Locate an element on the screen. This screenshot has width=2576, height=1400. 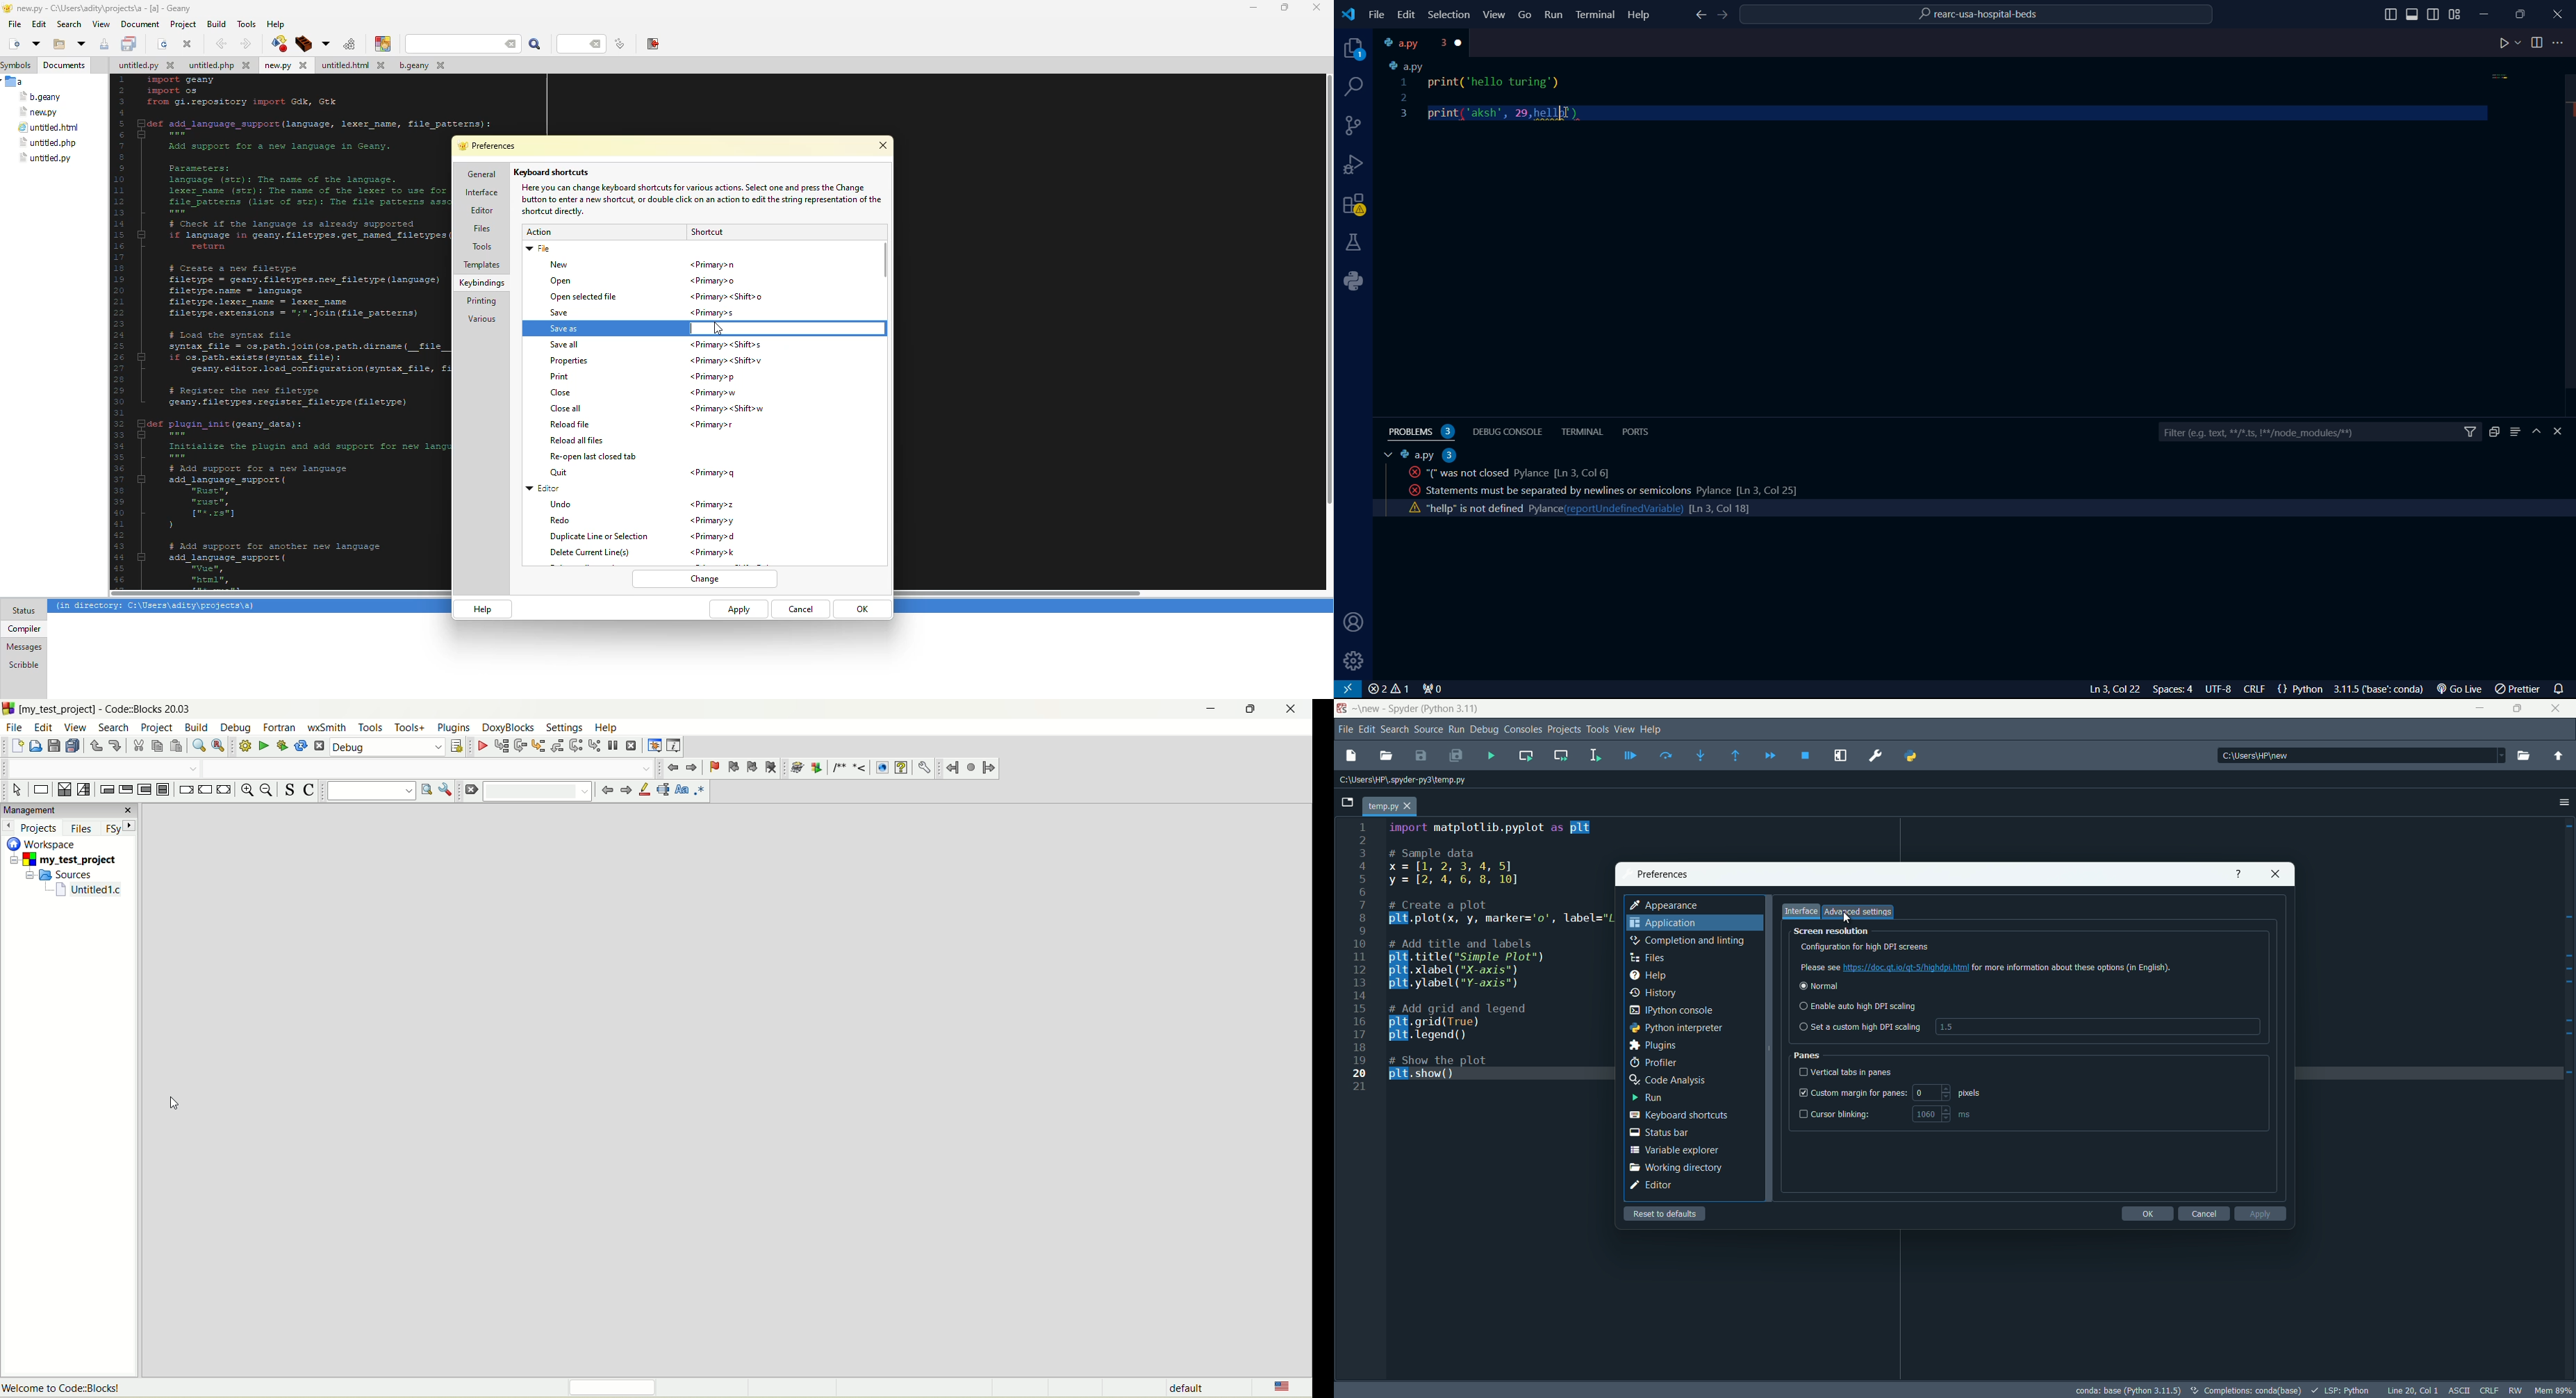
next instruction is located at coordinates (576, 746).